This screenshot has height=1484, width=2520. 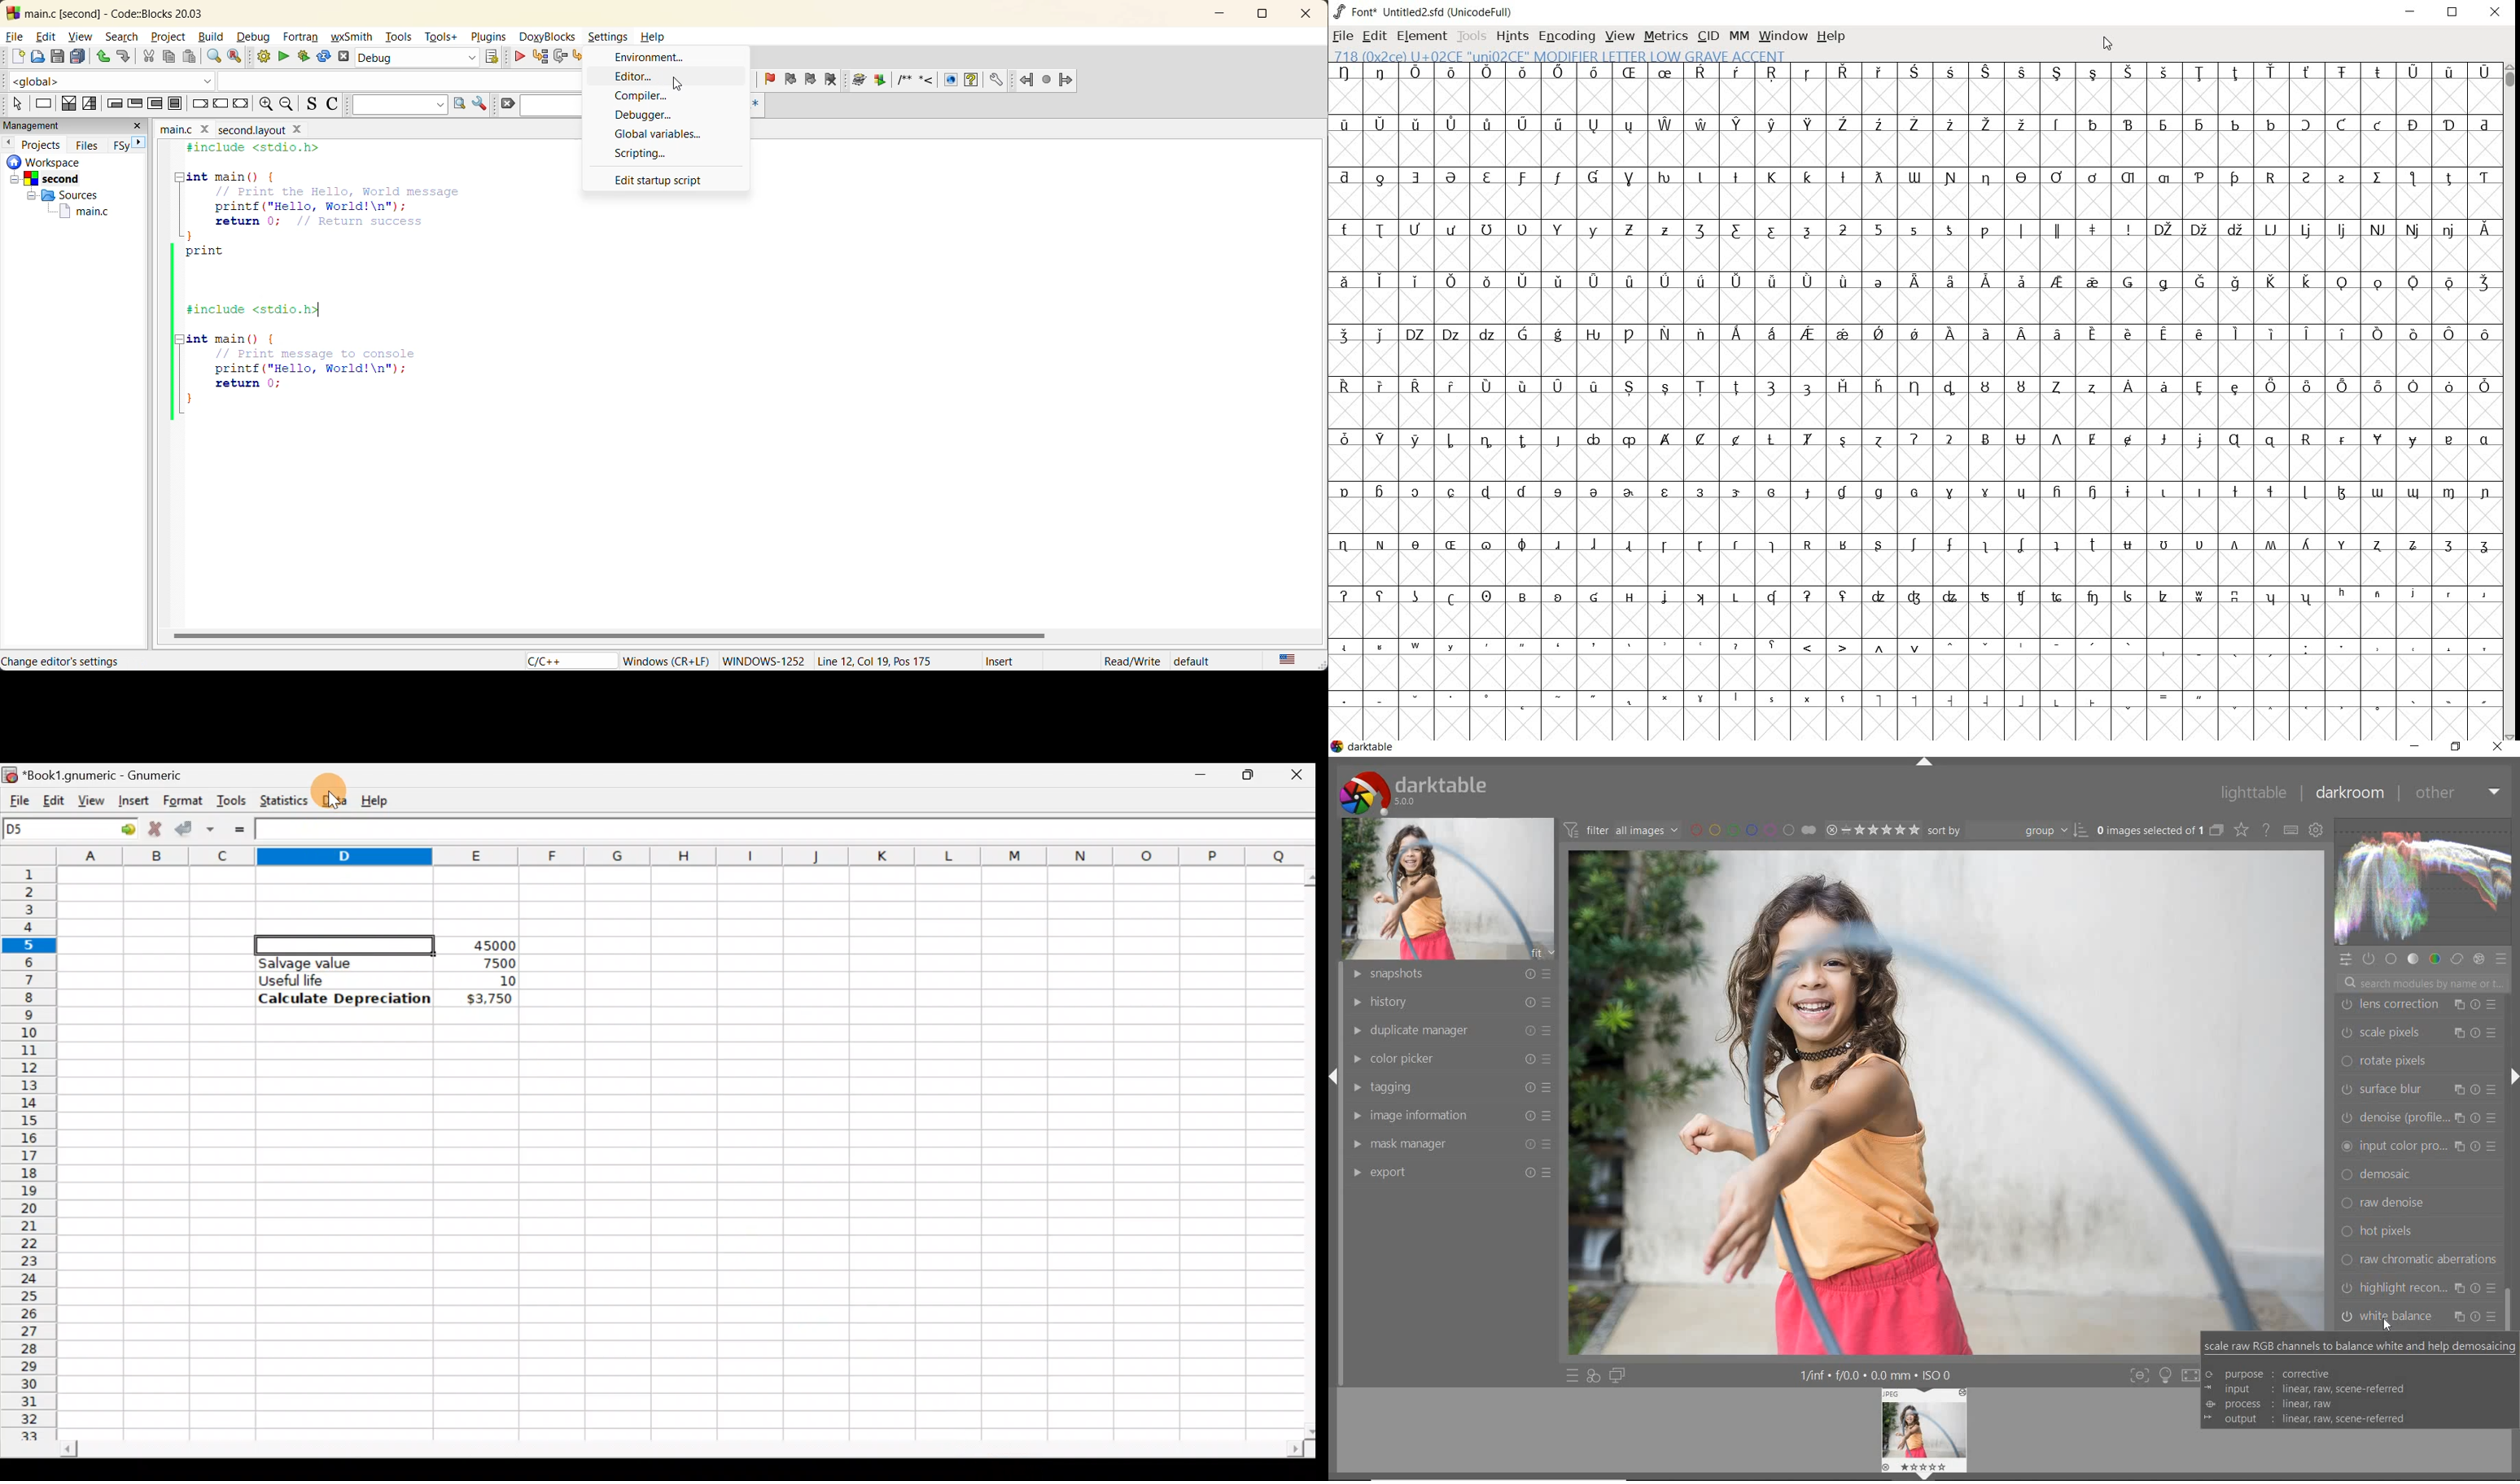 What do you see at coordinates (1572, 1375) in the screenshot?
I see `quick access to preset` at bounding box center [1572, 1375].